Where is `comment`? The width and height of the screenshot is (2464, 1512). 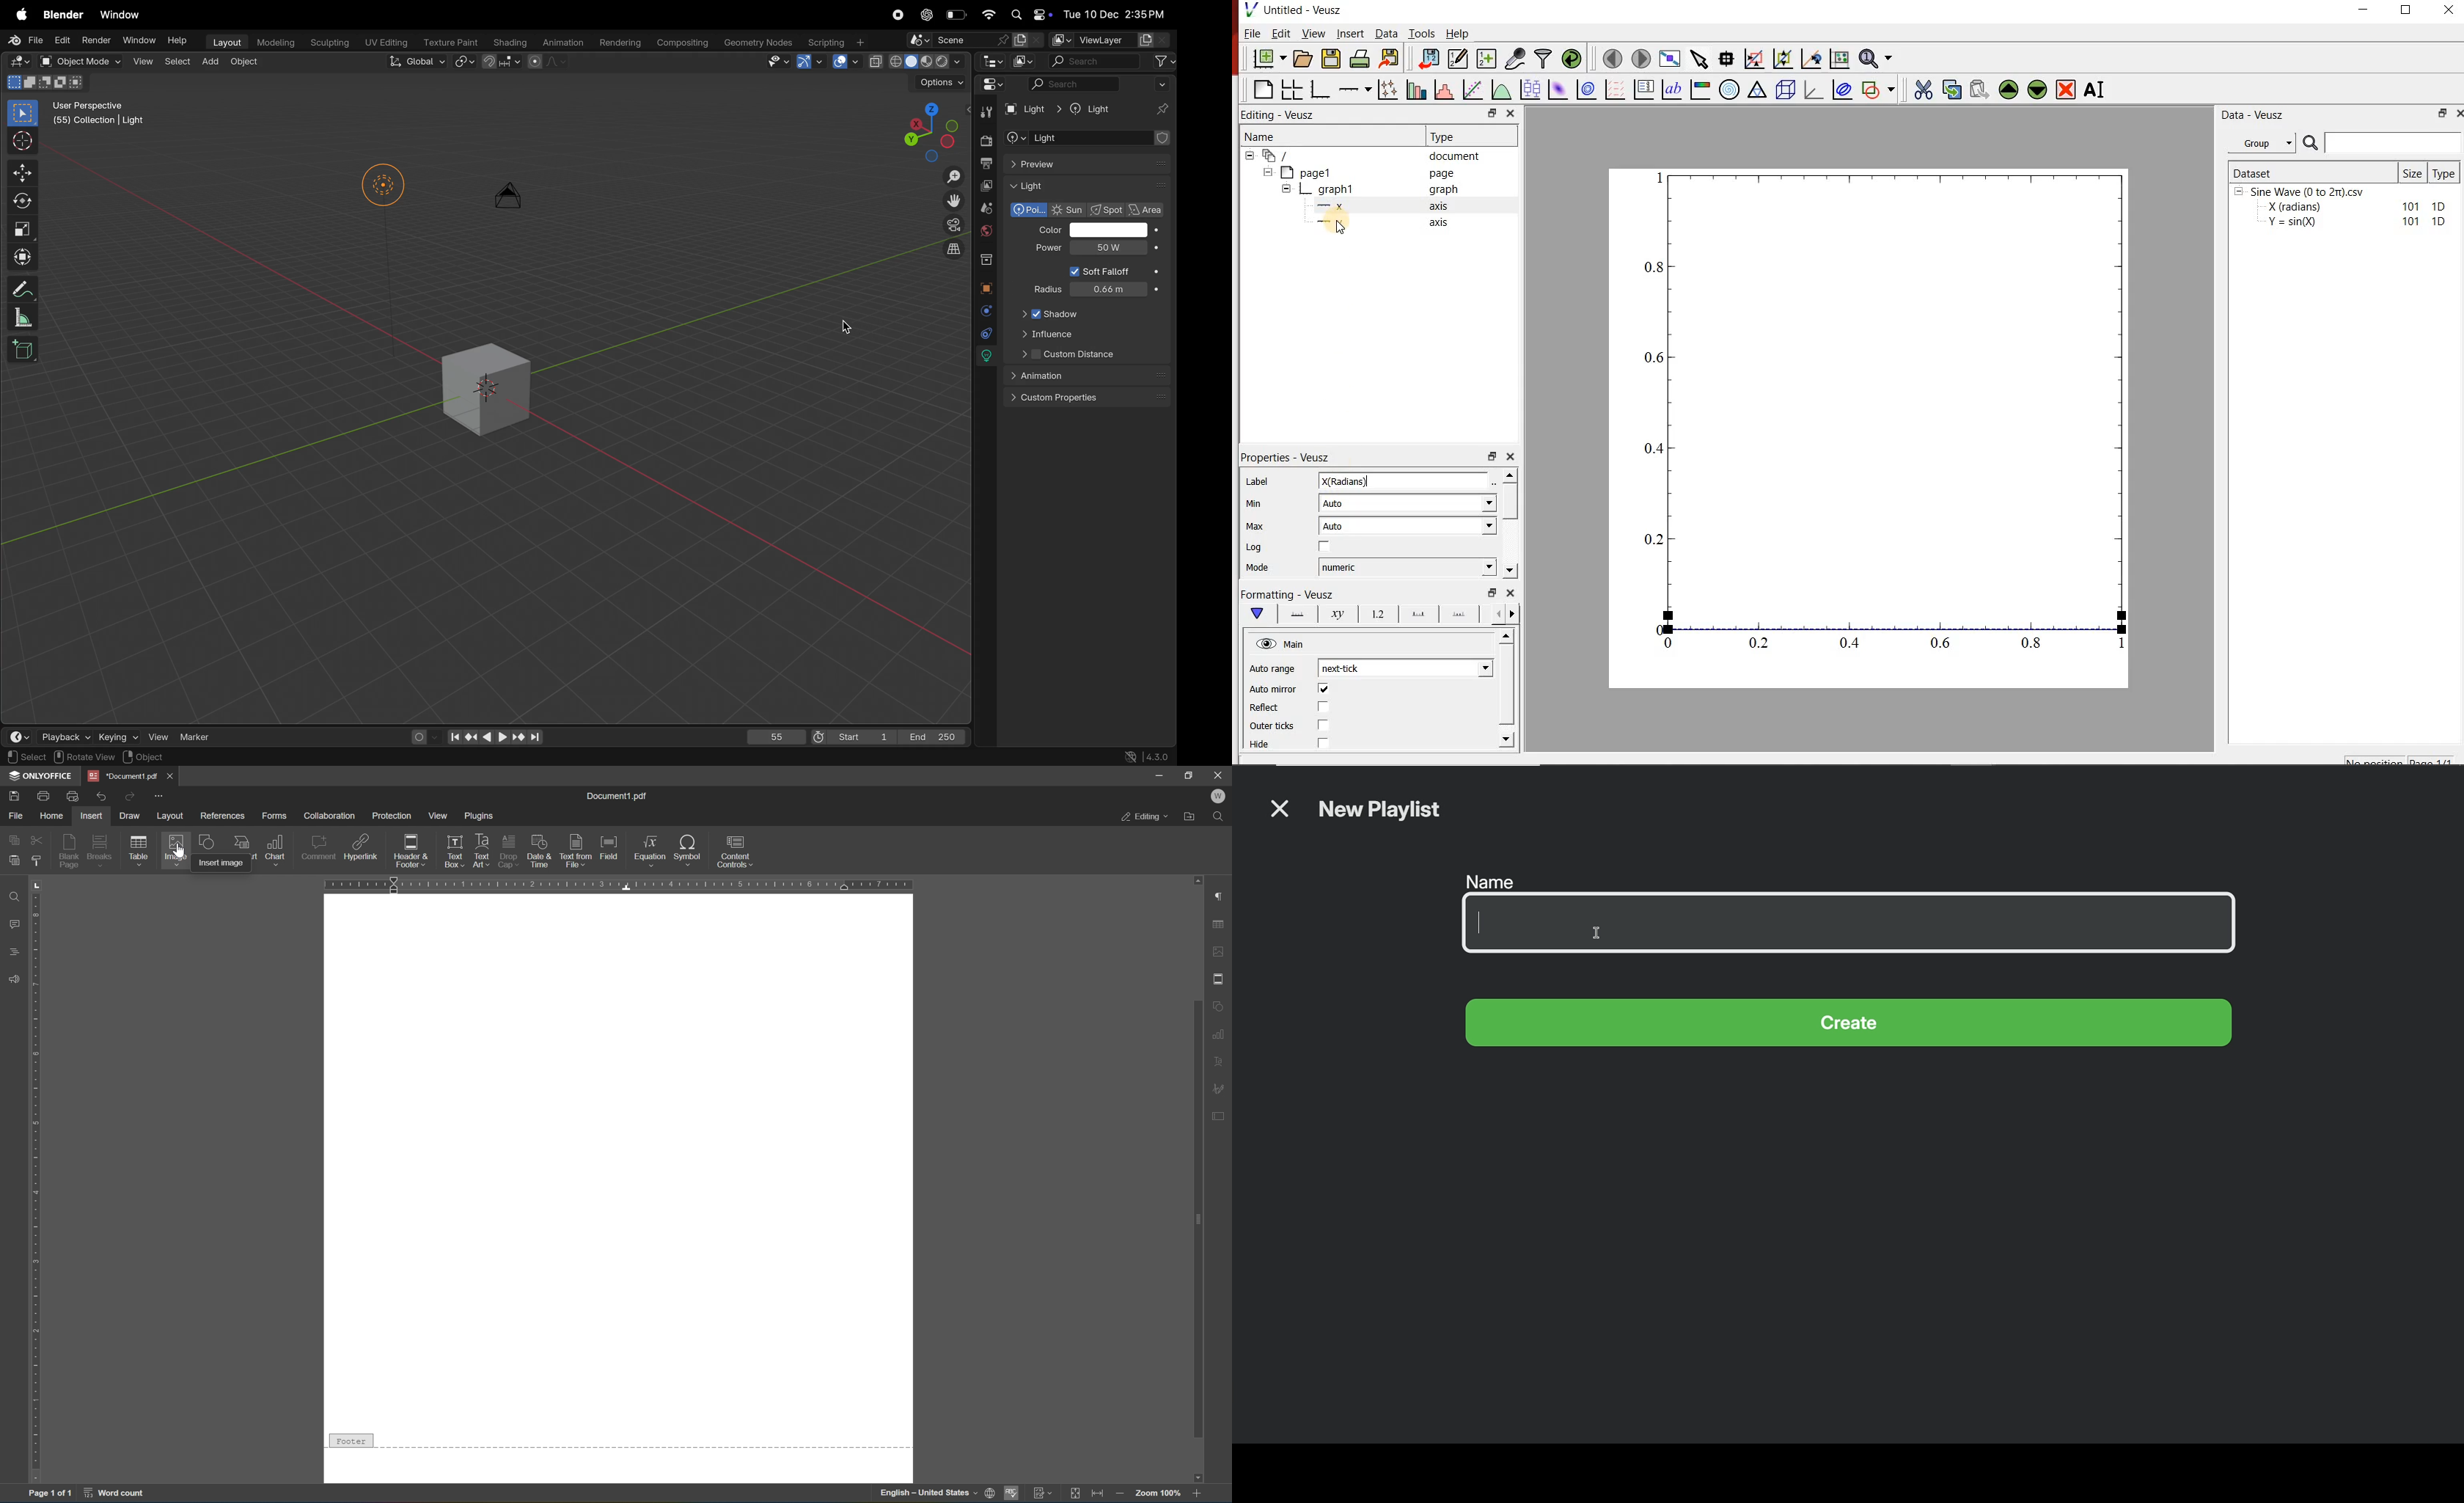
comment is located at coordinates (320, 848).